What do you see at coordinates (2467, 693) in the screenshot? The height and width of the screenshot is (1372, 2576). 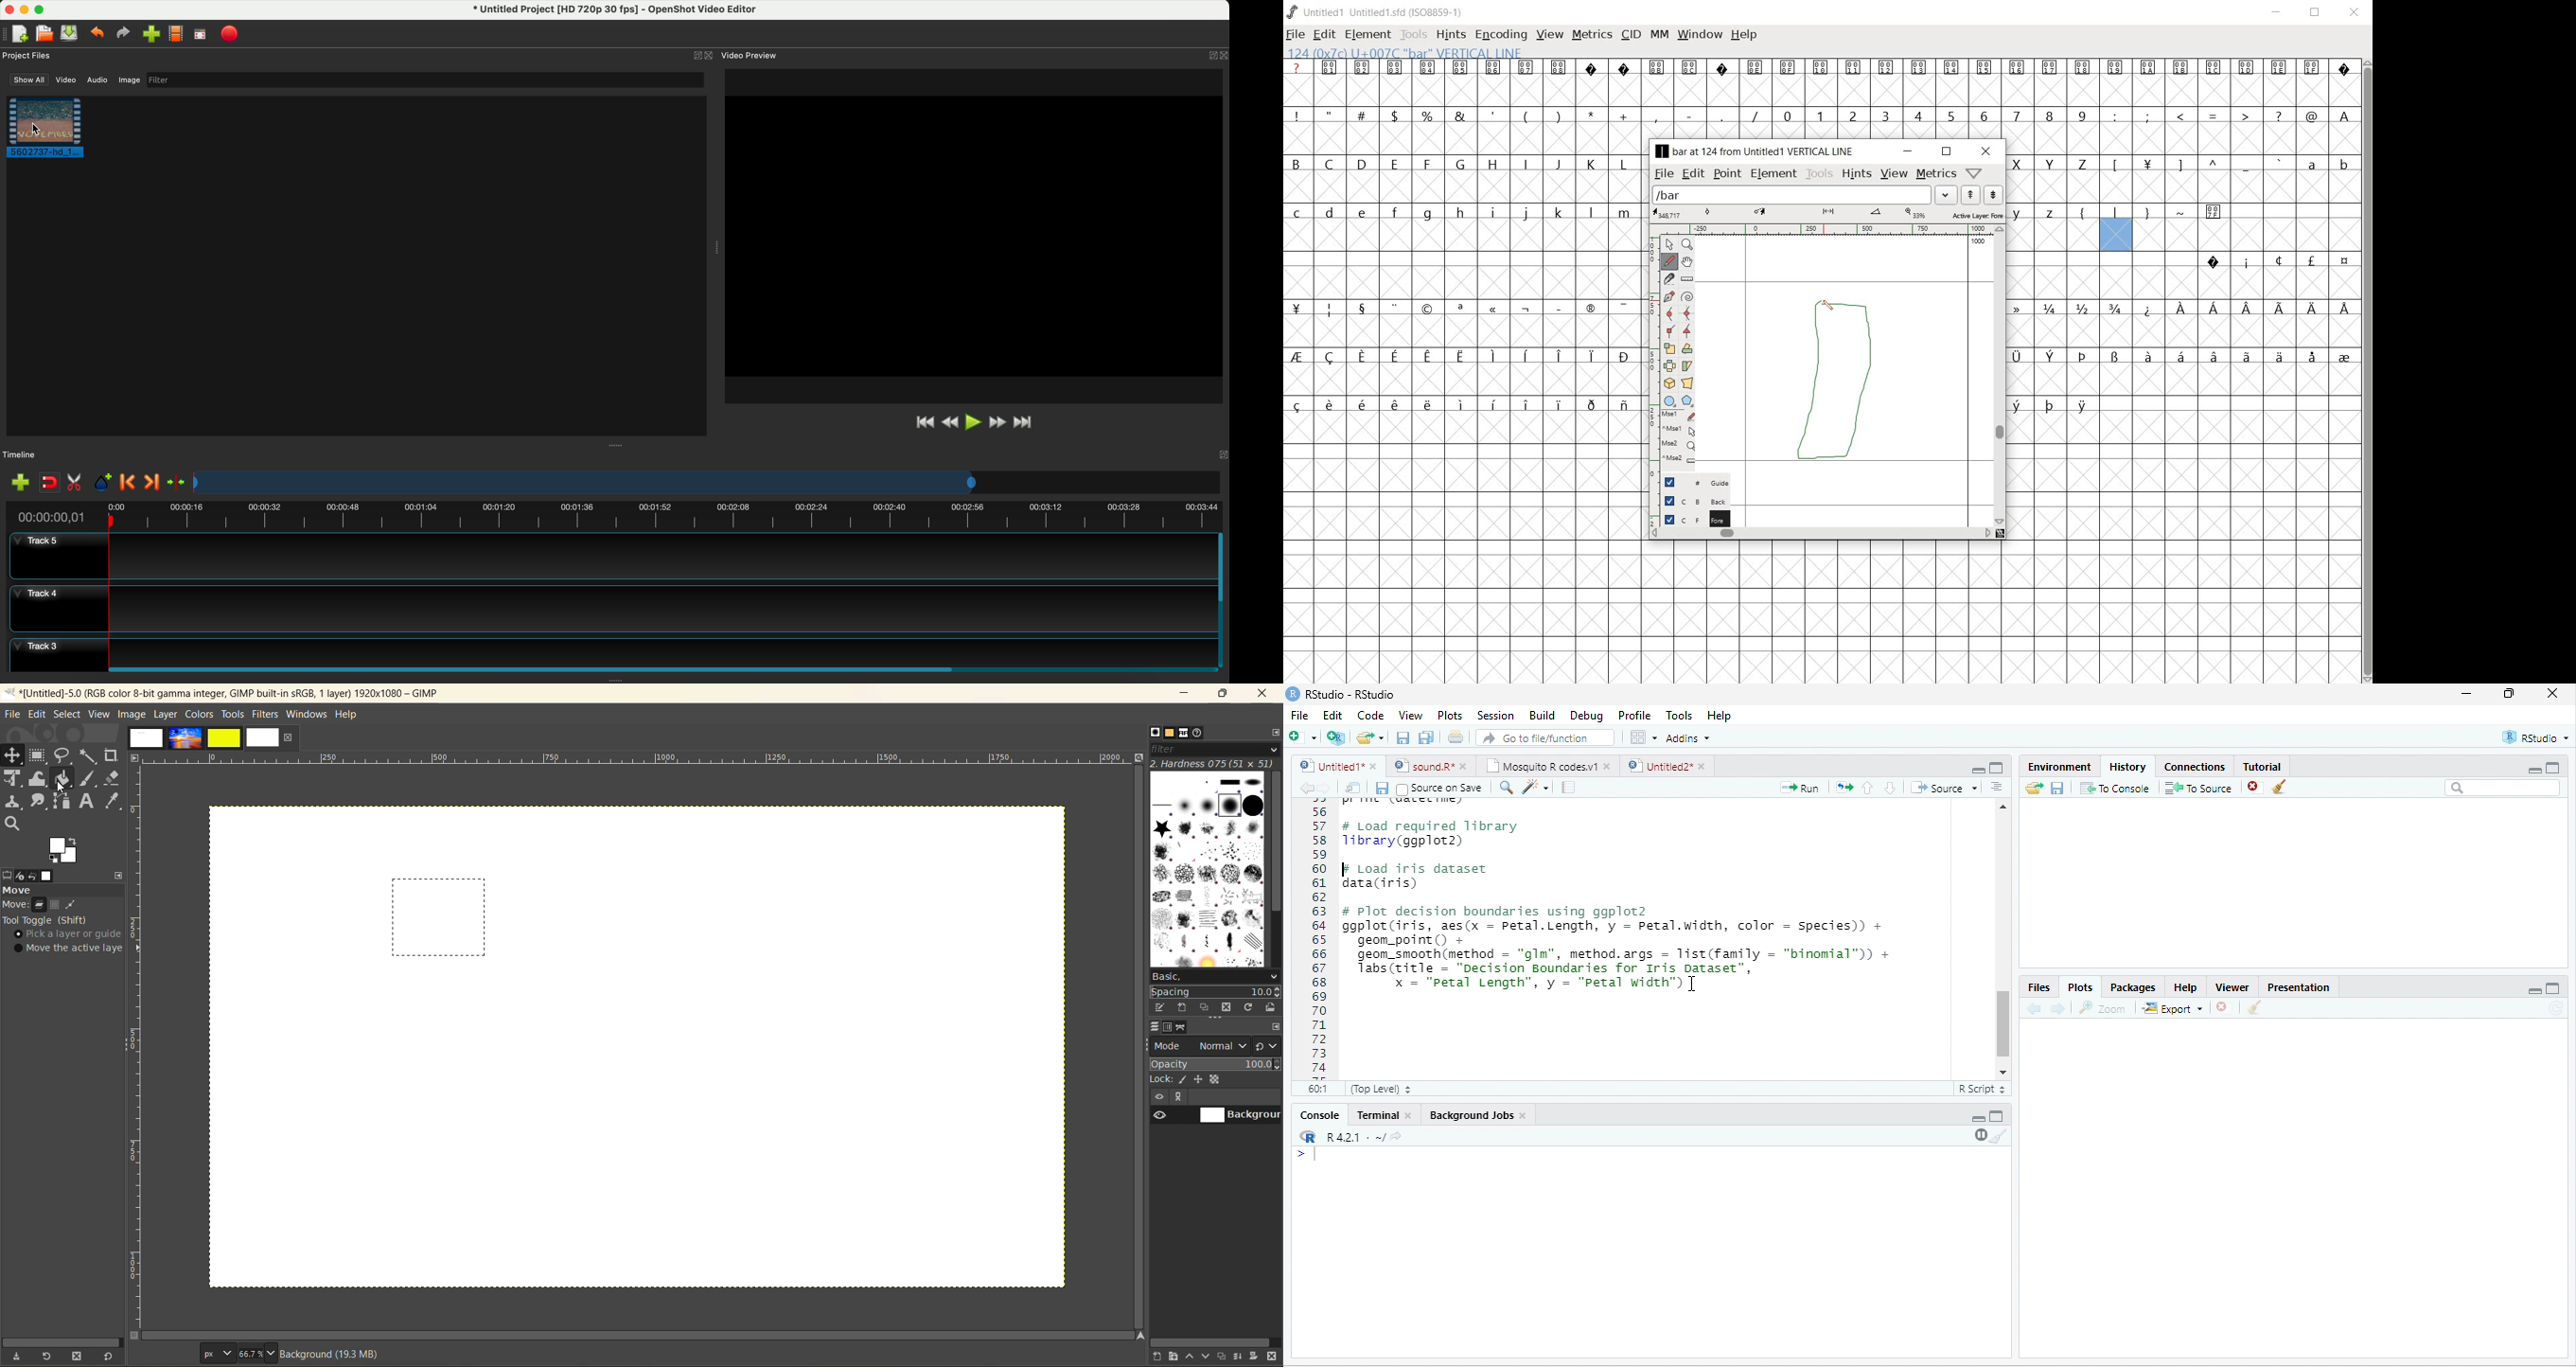 I see `minimize` at bounding box center [2467, 693].